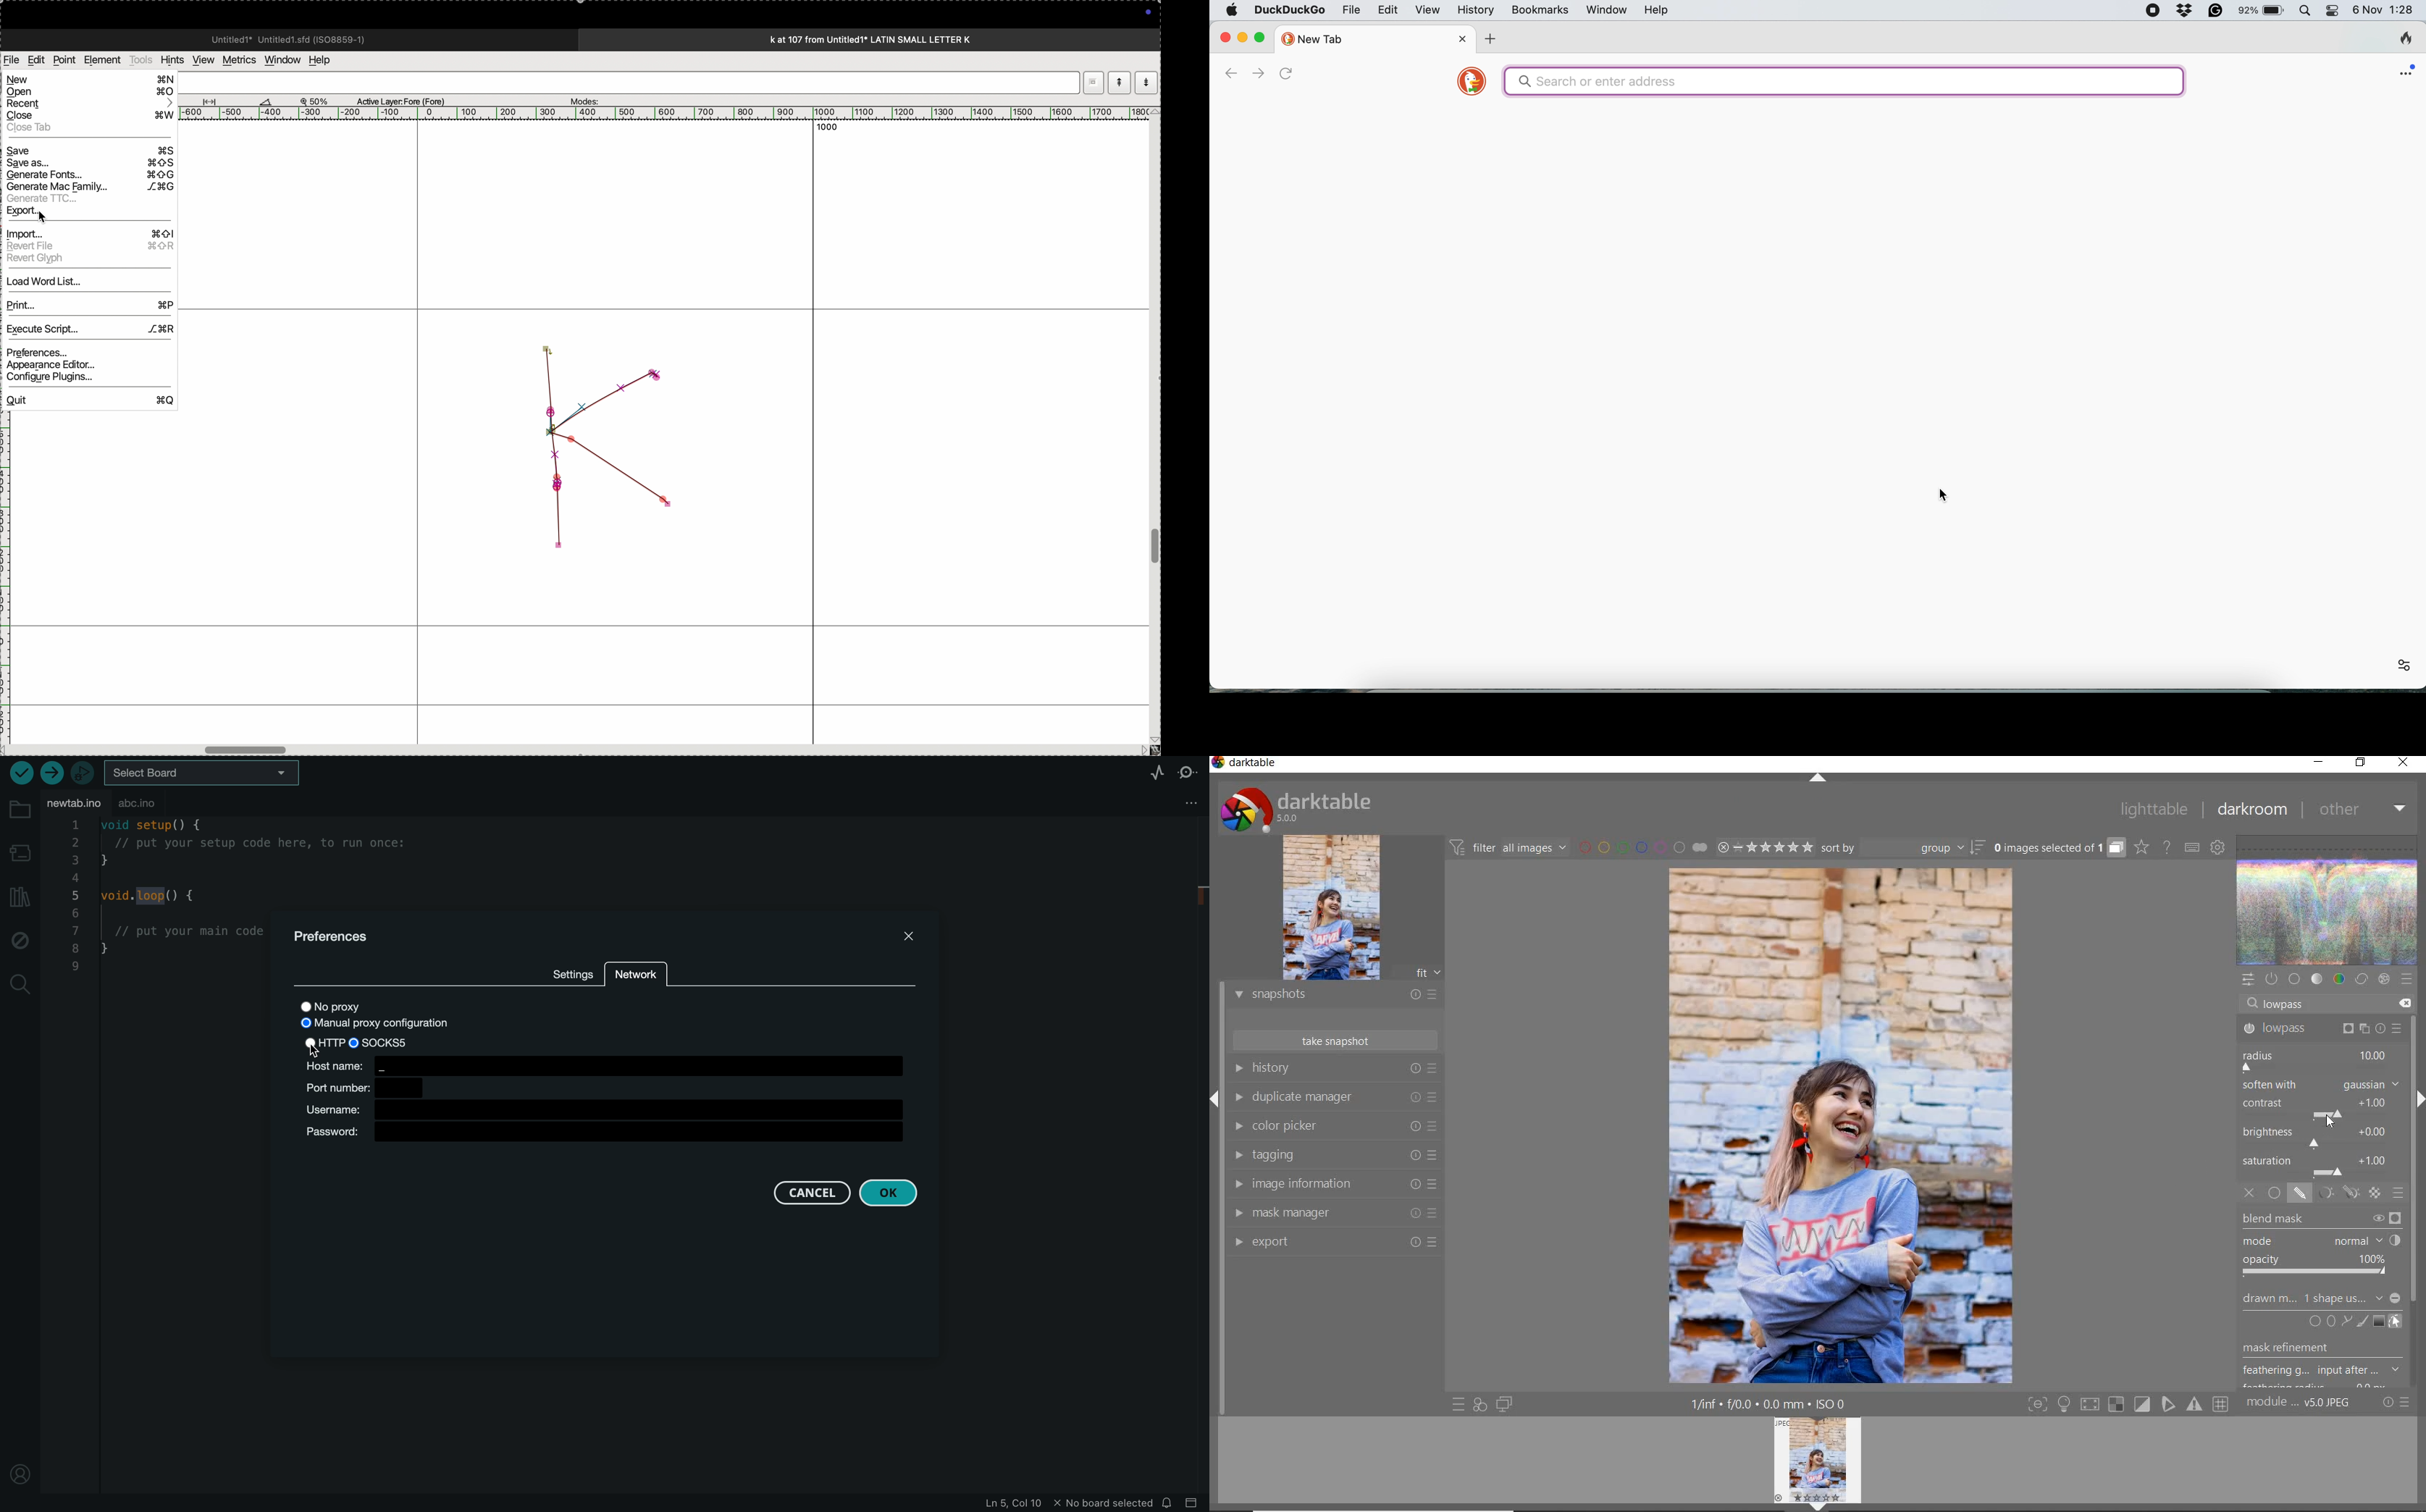 The width and height of the screenshot is (2436, 1512). What do you see at coordinates (2266, 1301) in the screenshot?
I see `drawn` at bounding box center [2266, 1301].